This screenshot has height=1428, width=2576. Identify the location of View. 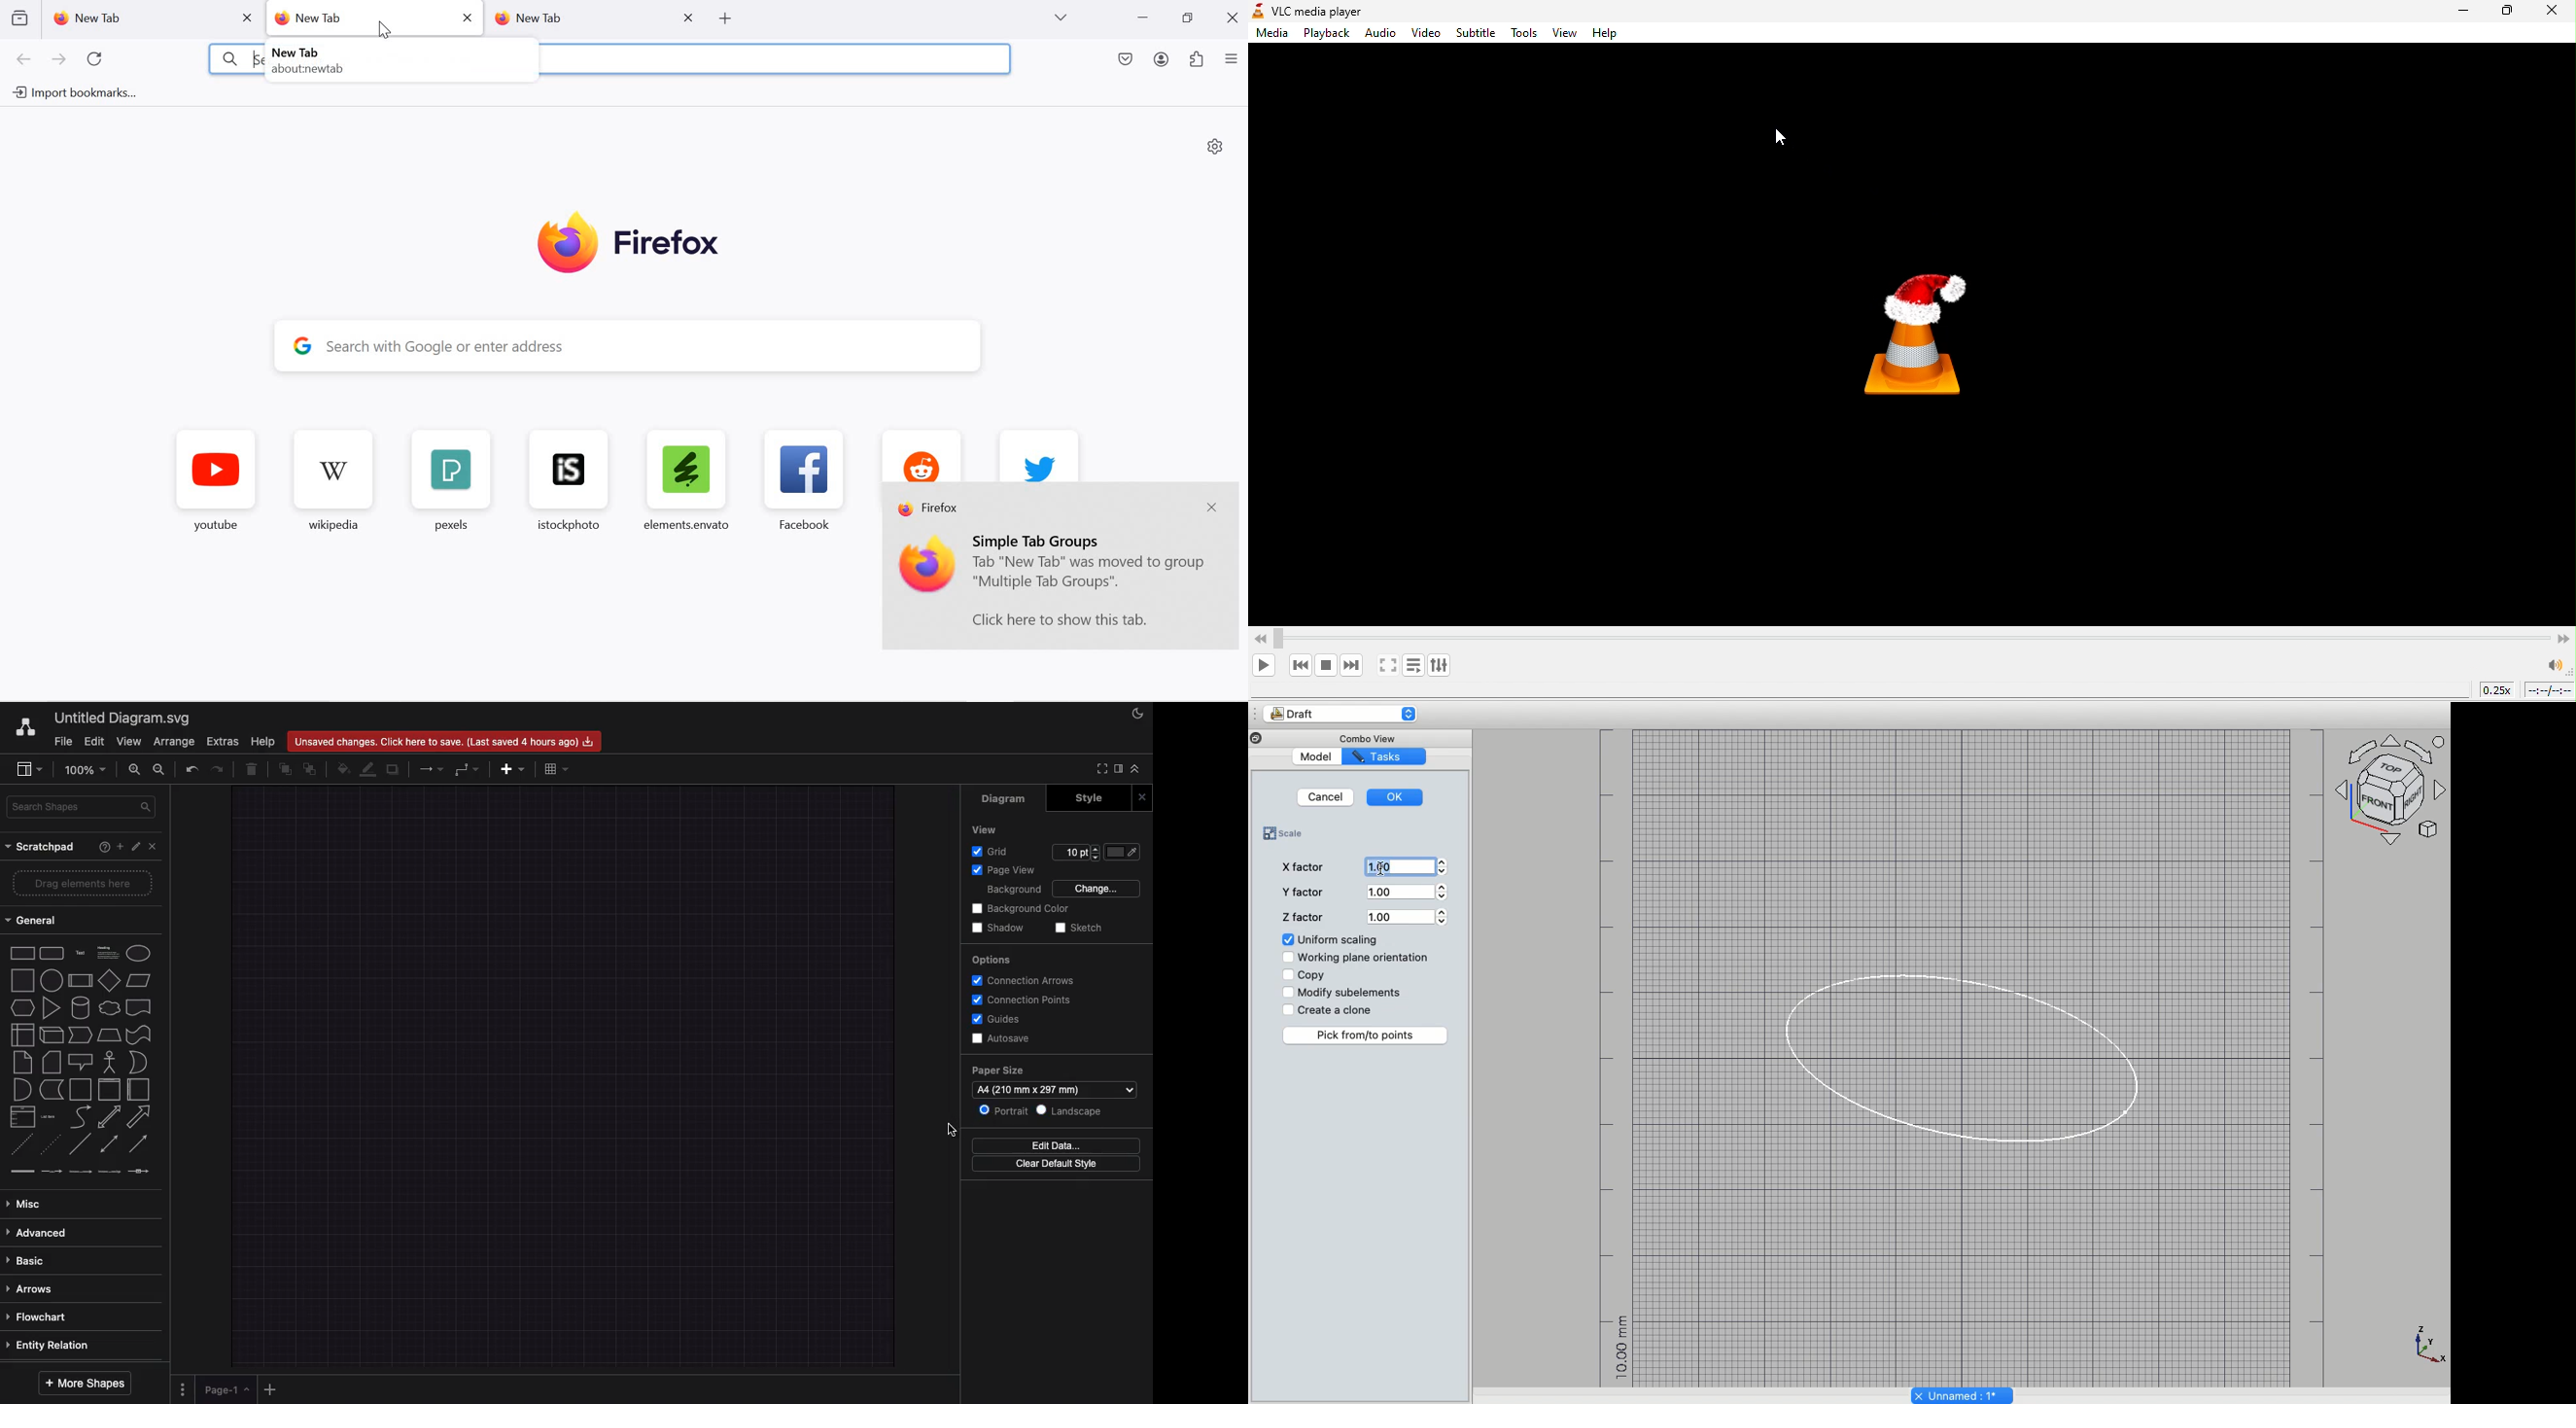
(129, 740).